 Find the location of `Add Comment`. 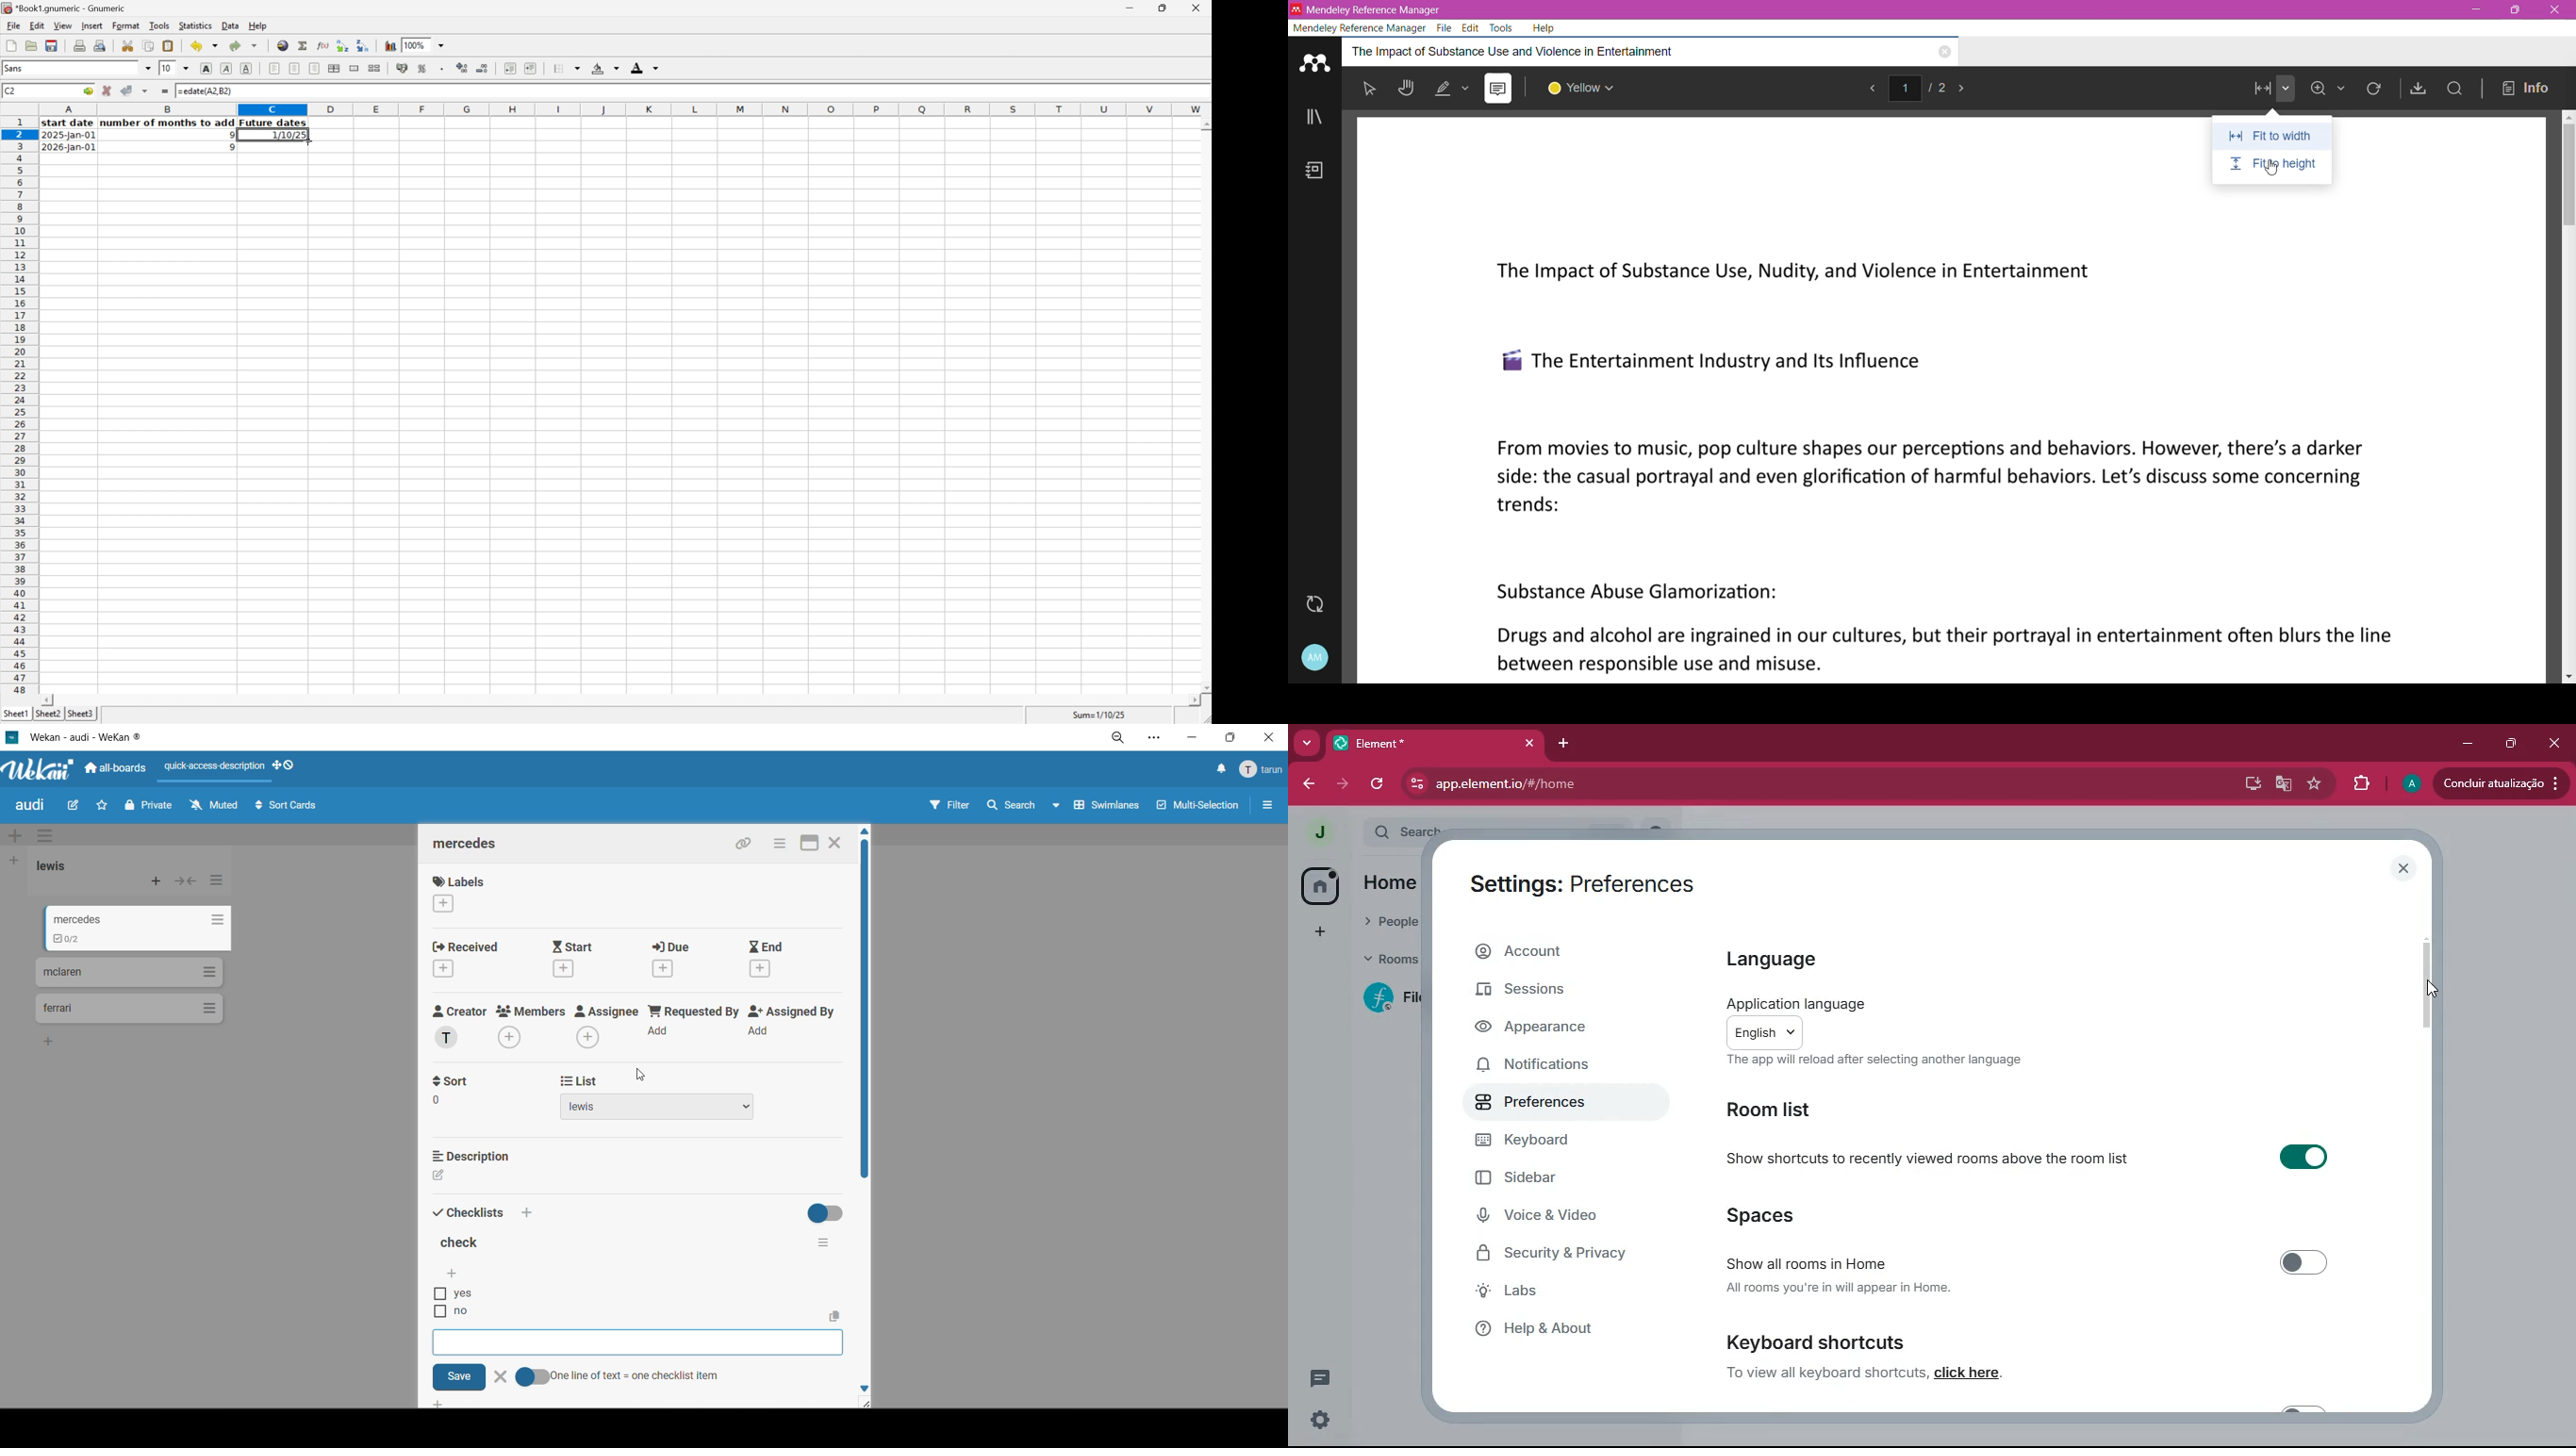

Add Comment is located at coordinates (1498, 89).